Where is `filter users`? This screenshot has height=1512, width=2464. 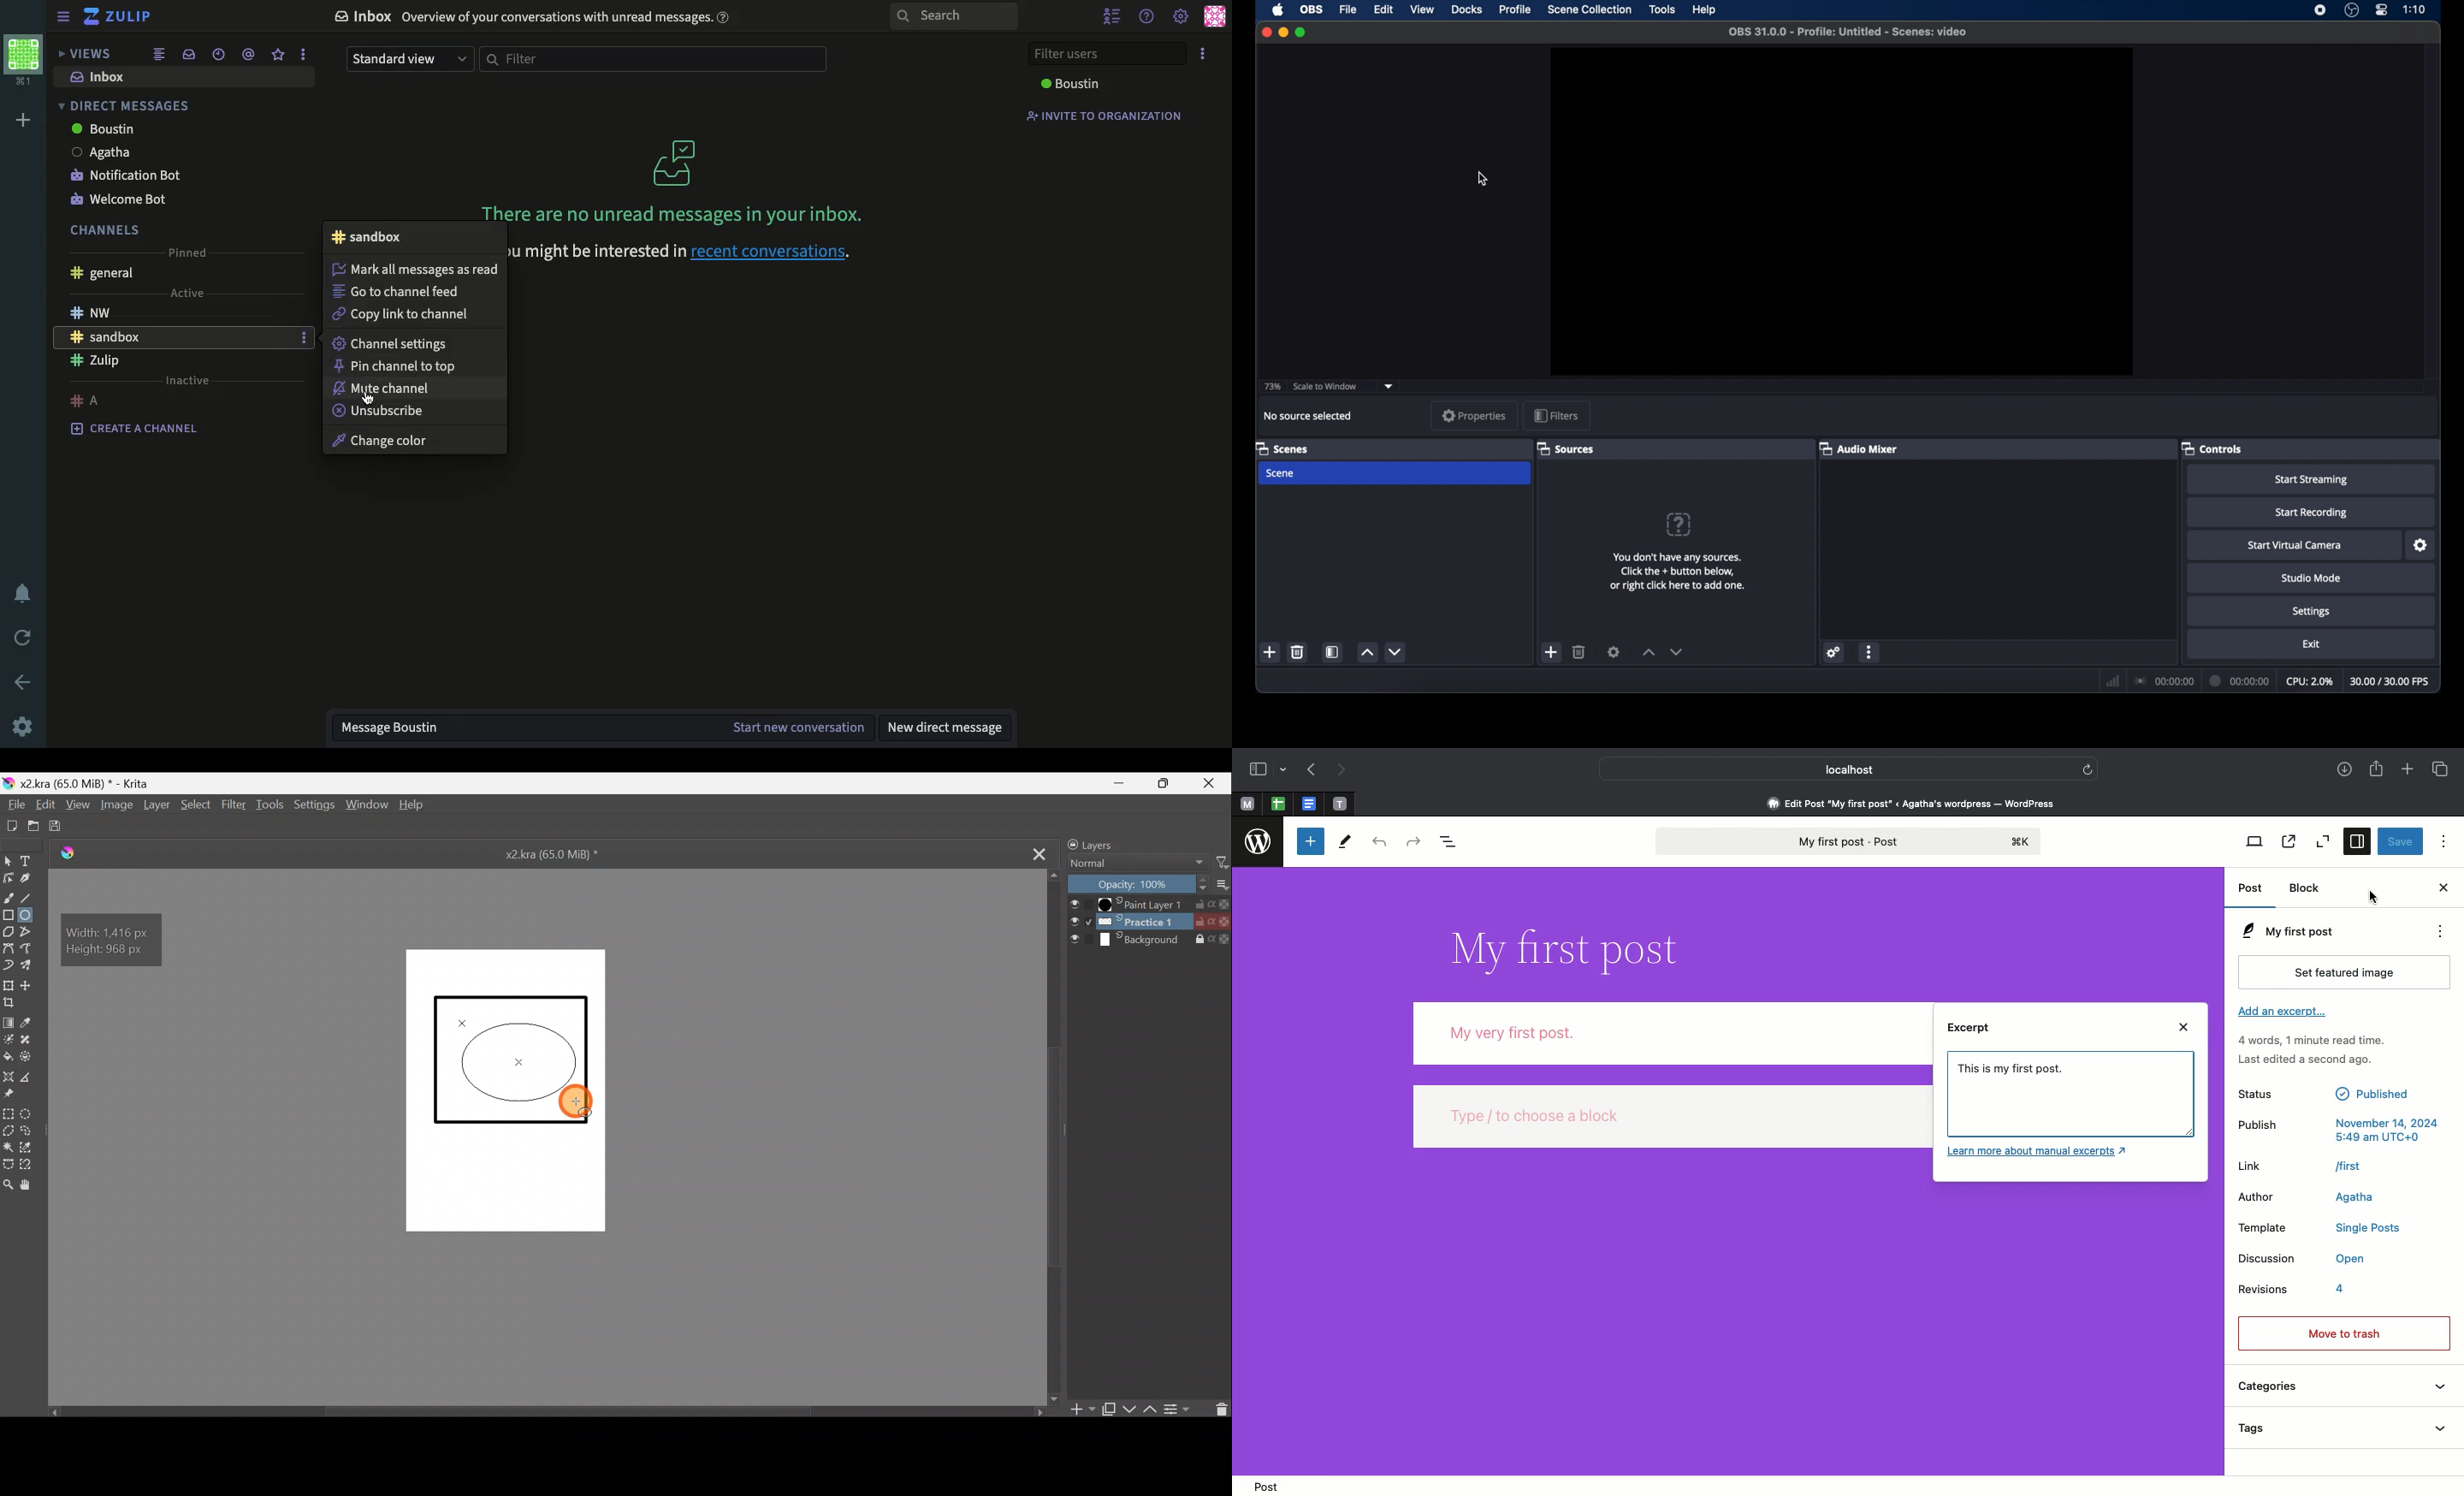
filter users is located at coordinates (1104, 53).